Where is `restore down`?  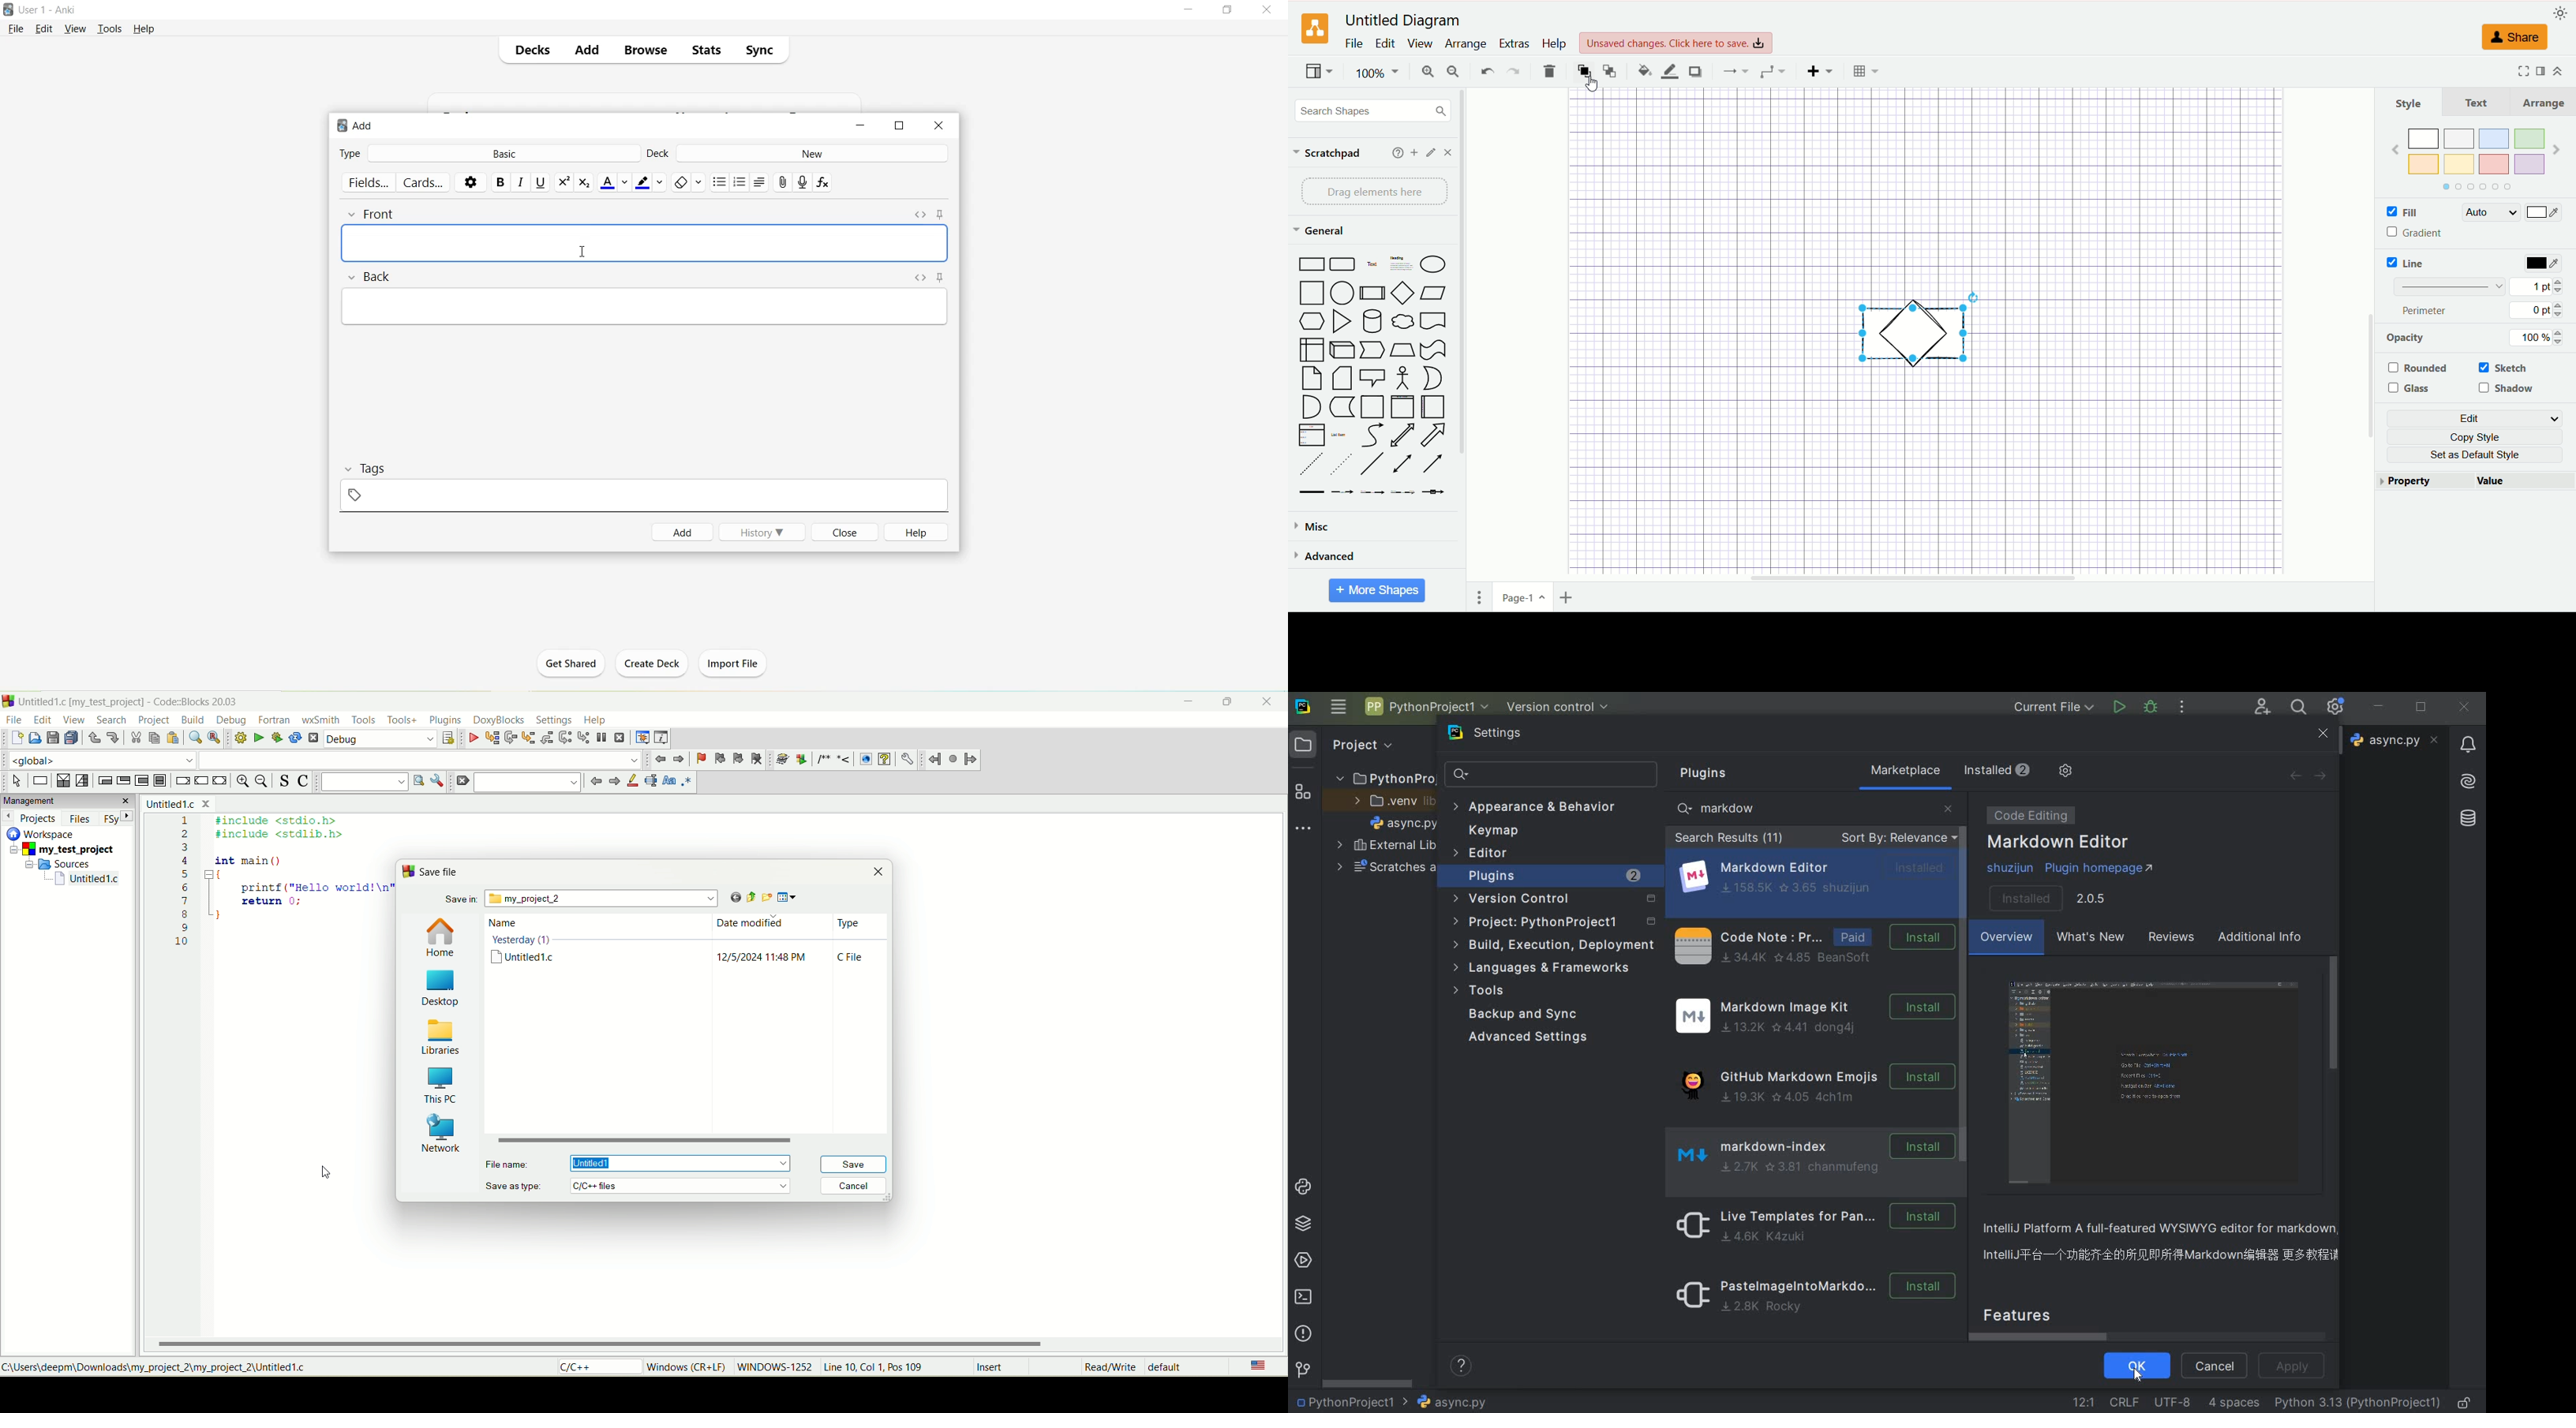
restore down is located at coordinates (2422, 708).